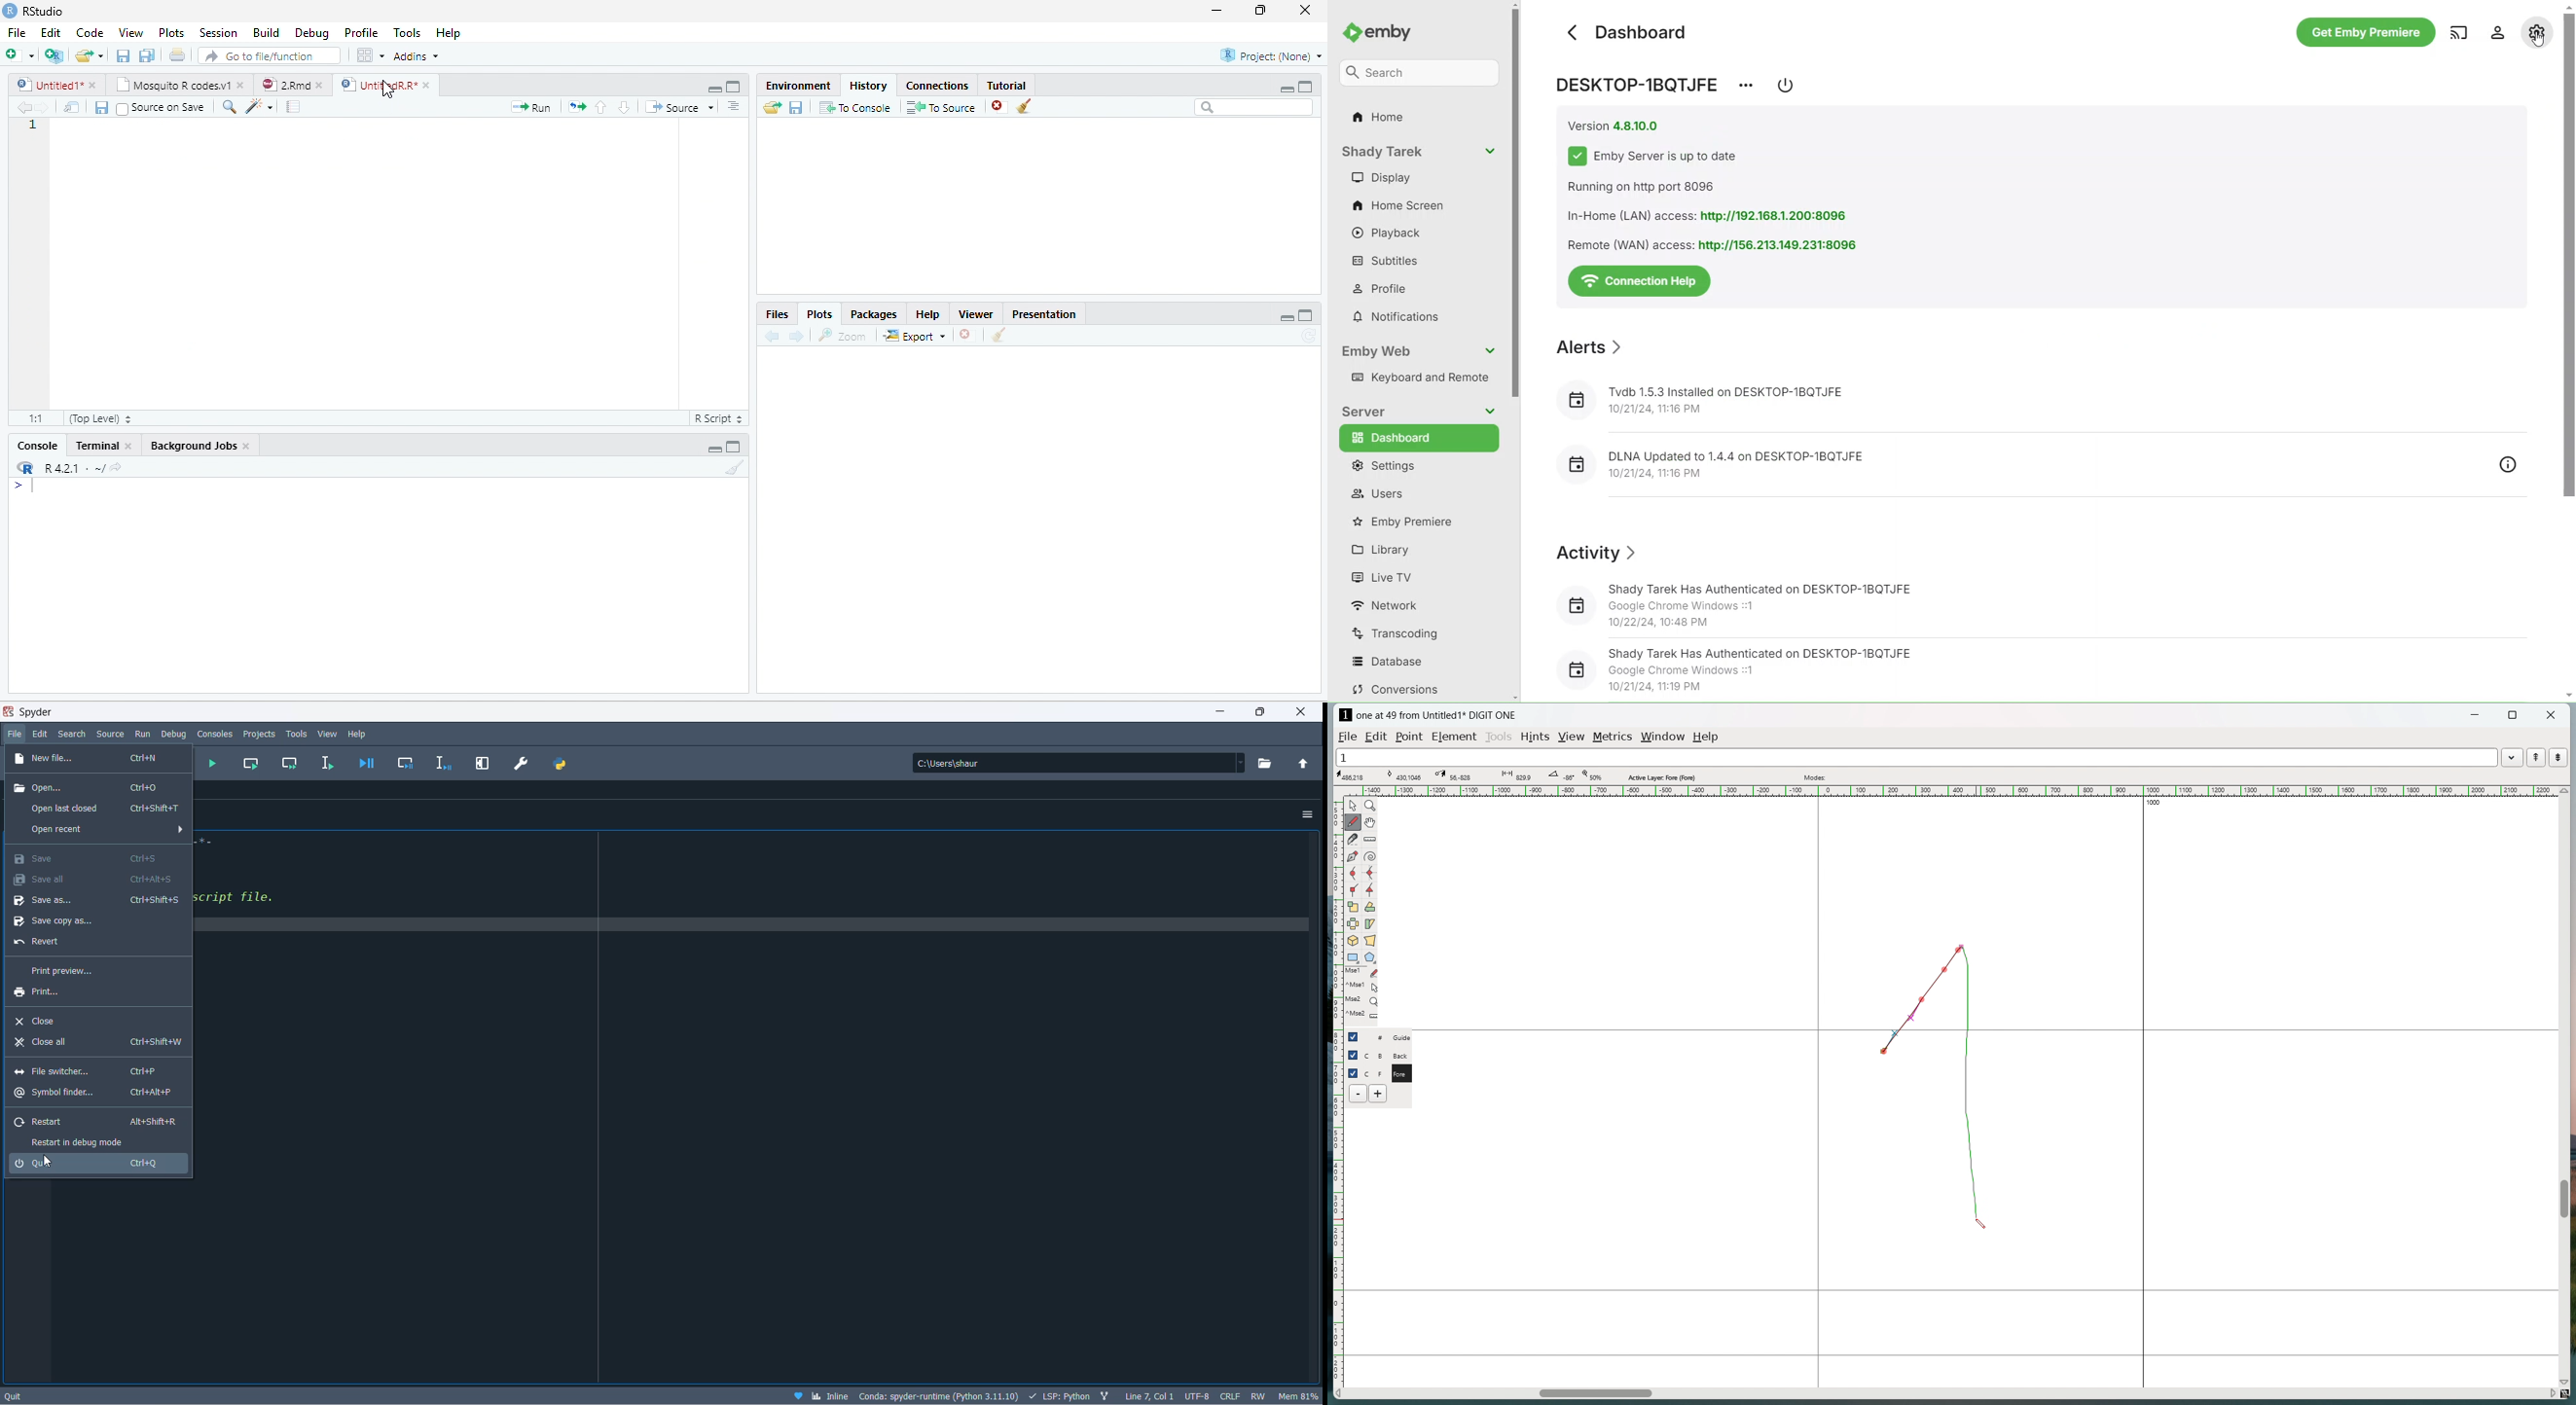  What do you see at coordinates (1296, 1396) in the screenshot?
I see `memory` at bounding box center [1296, 1396].